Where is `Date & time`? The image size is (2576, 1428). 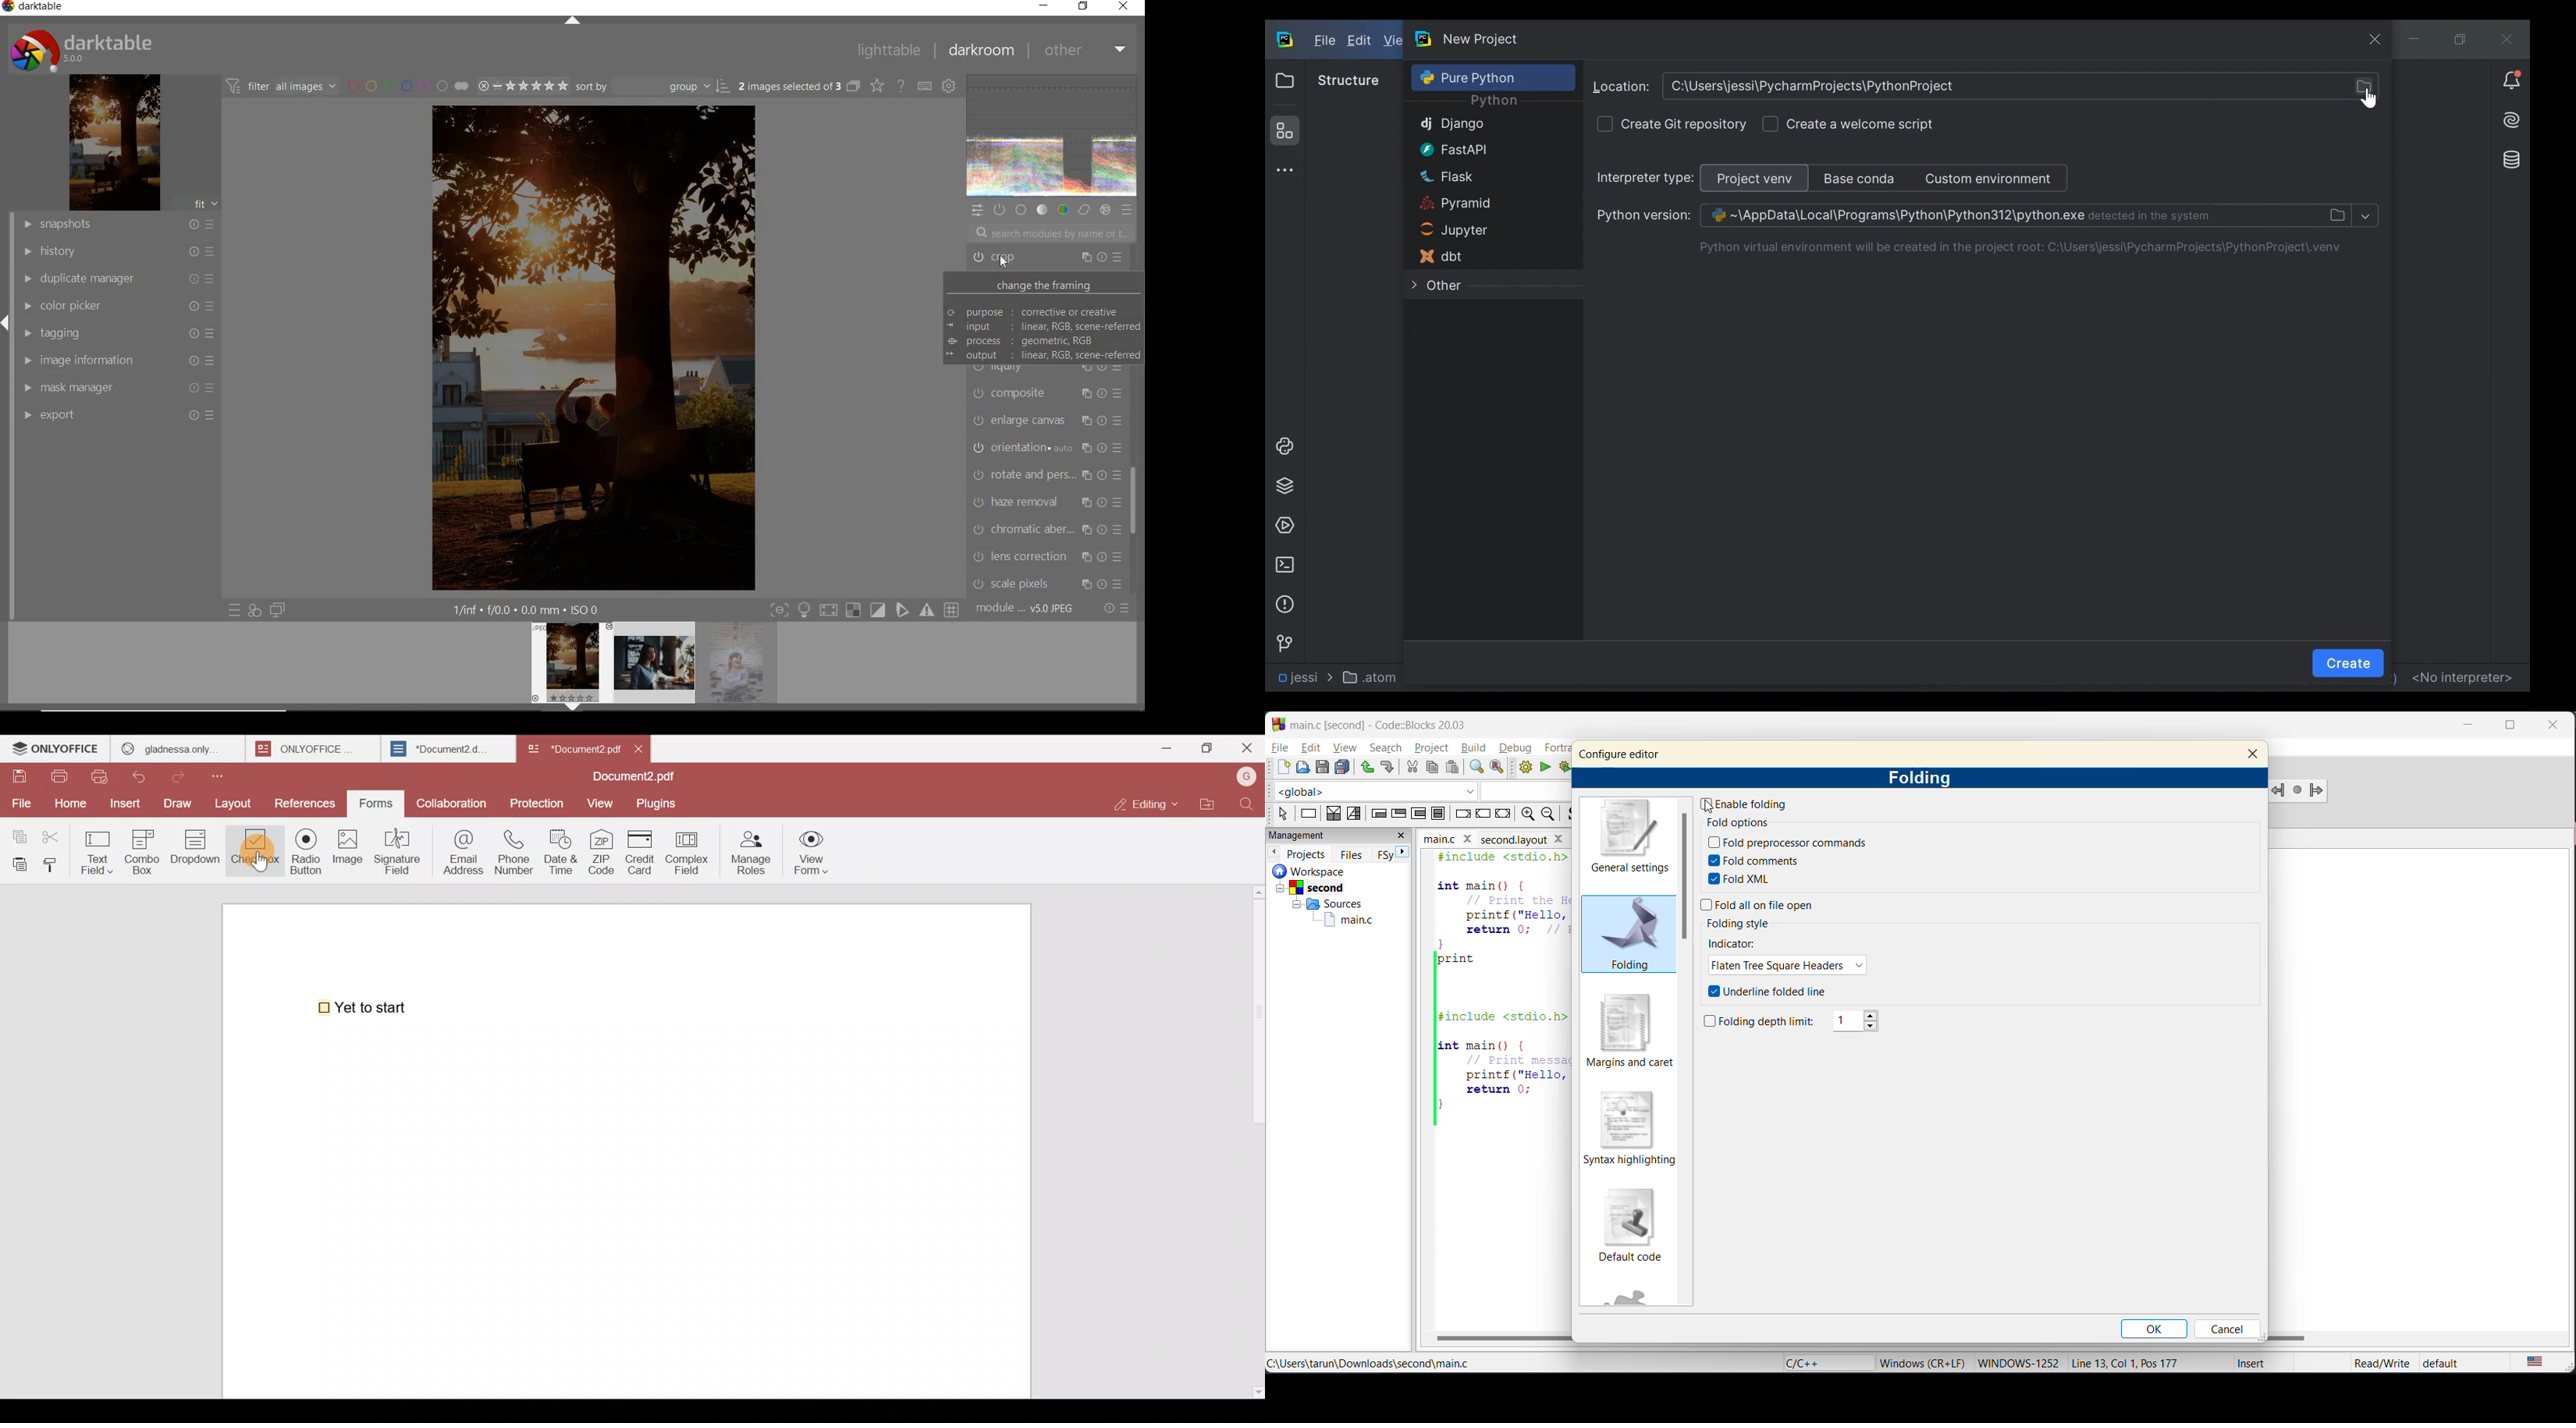
Date & time is located at coordinates (564, 852).